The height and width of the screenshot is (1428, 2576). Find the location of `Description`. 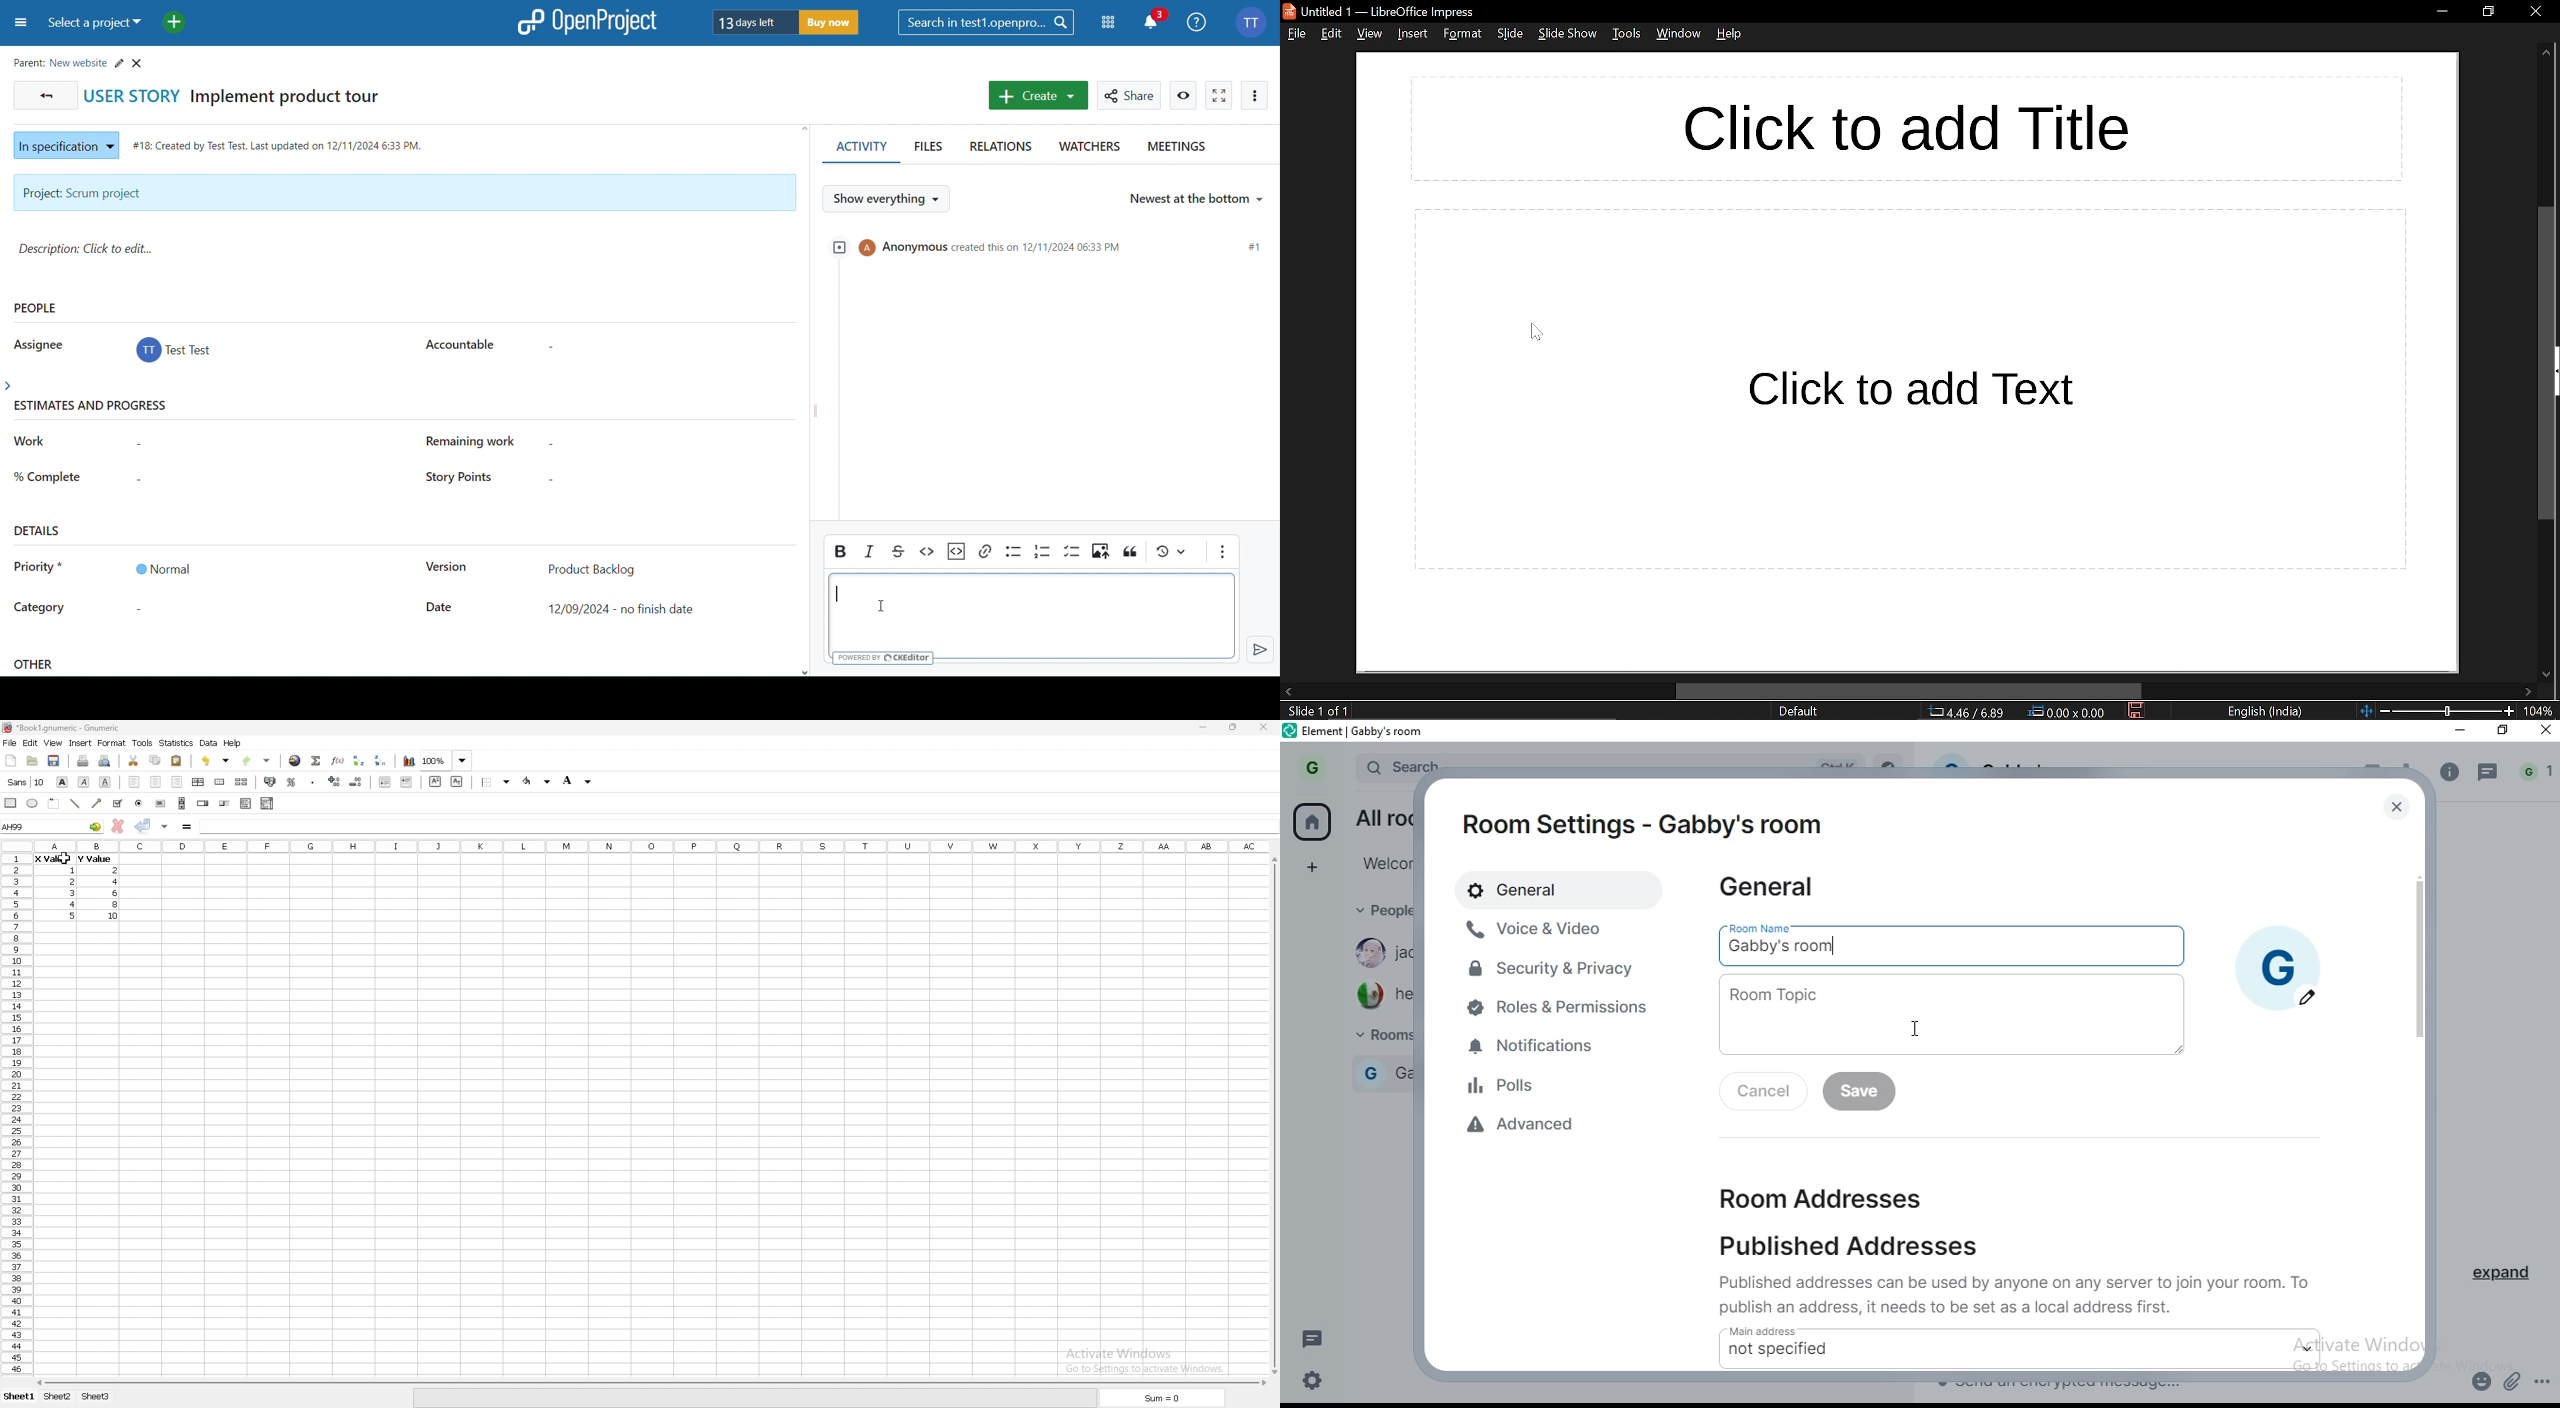

Description is located at coordinates (90, 249).